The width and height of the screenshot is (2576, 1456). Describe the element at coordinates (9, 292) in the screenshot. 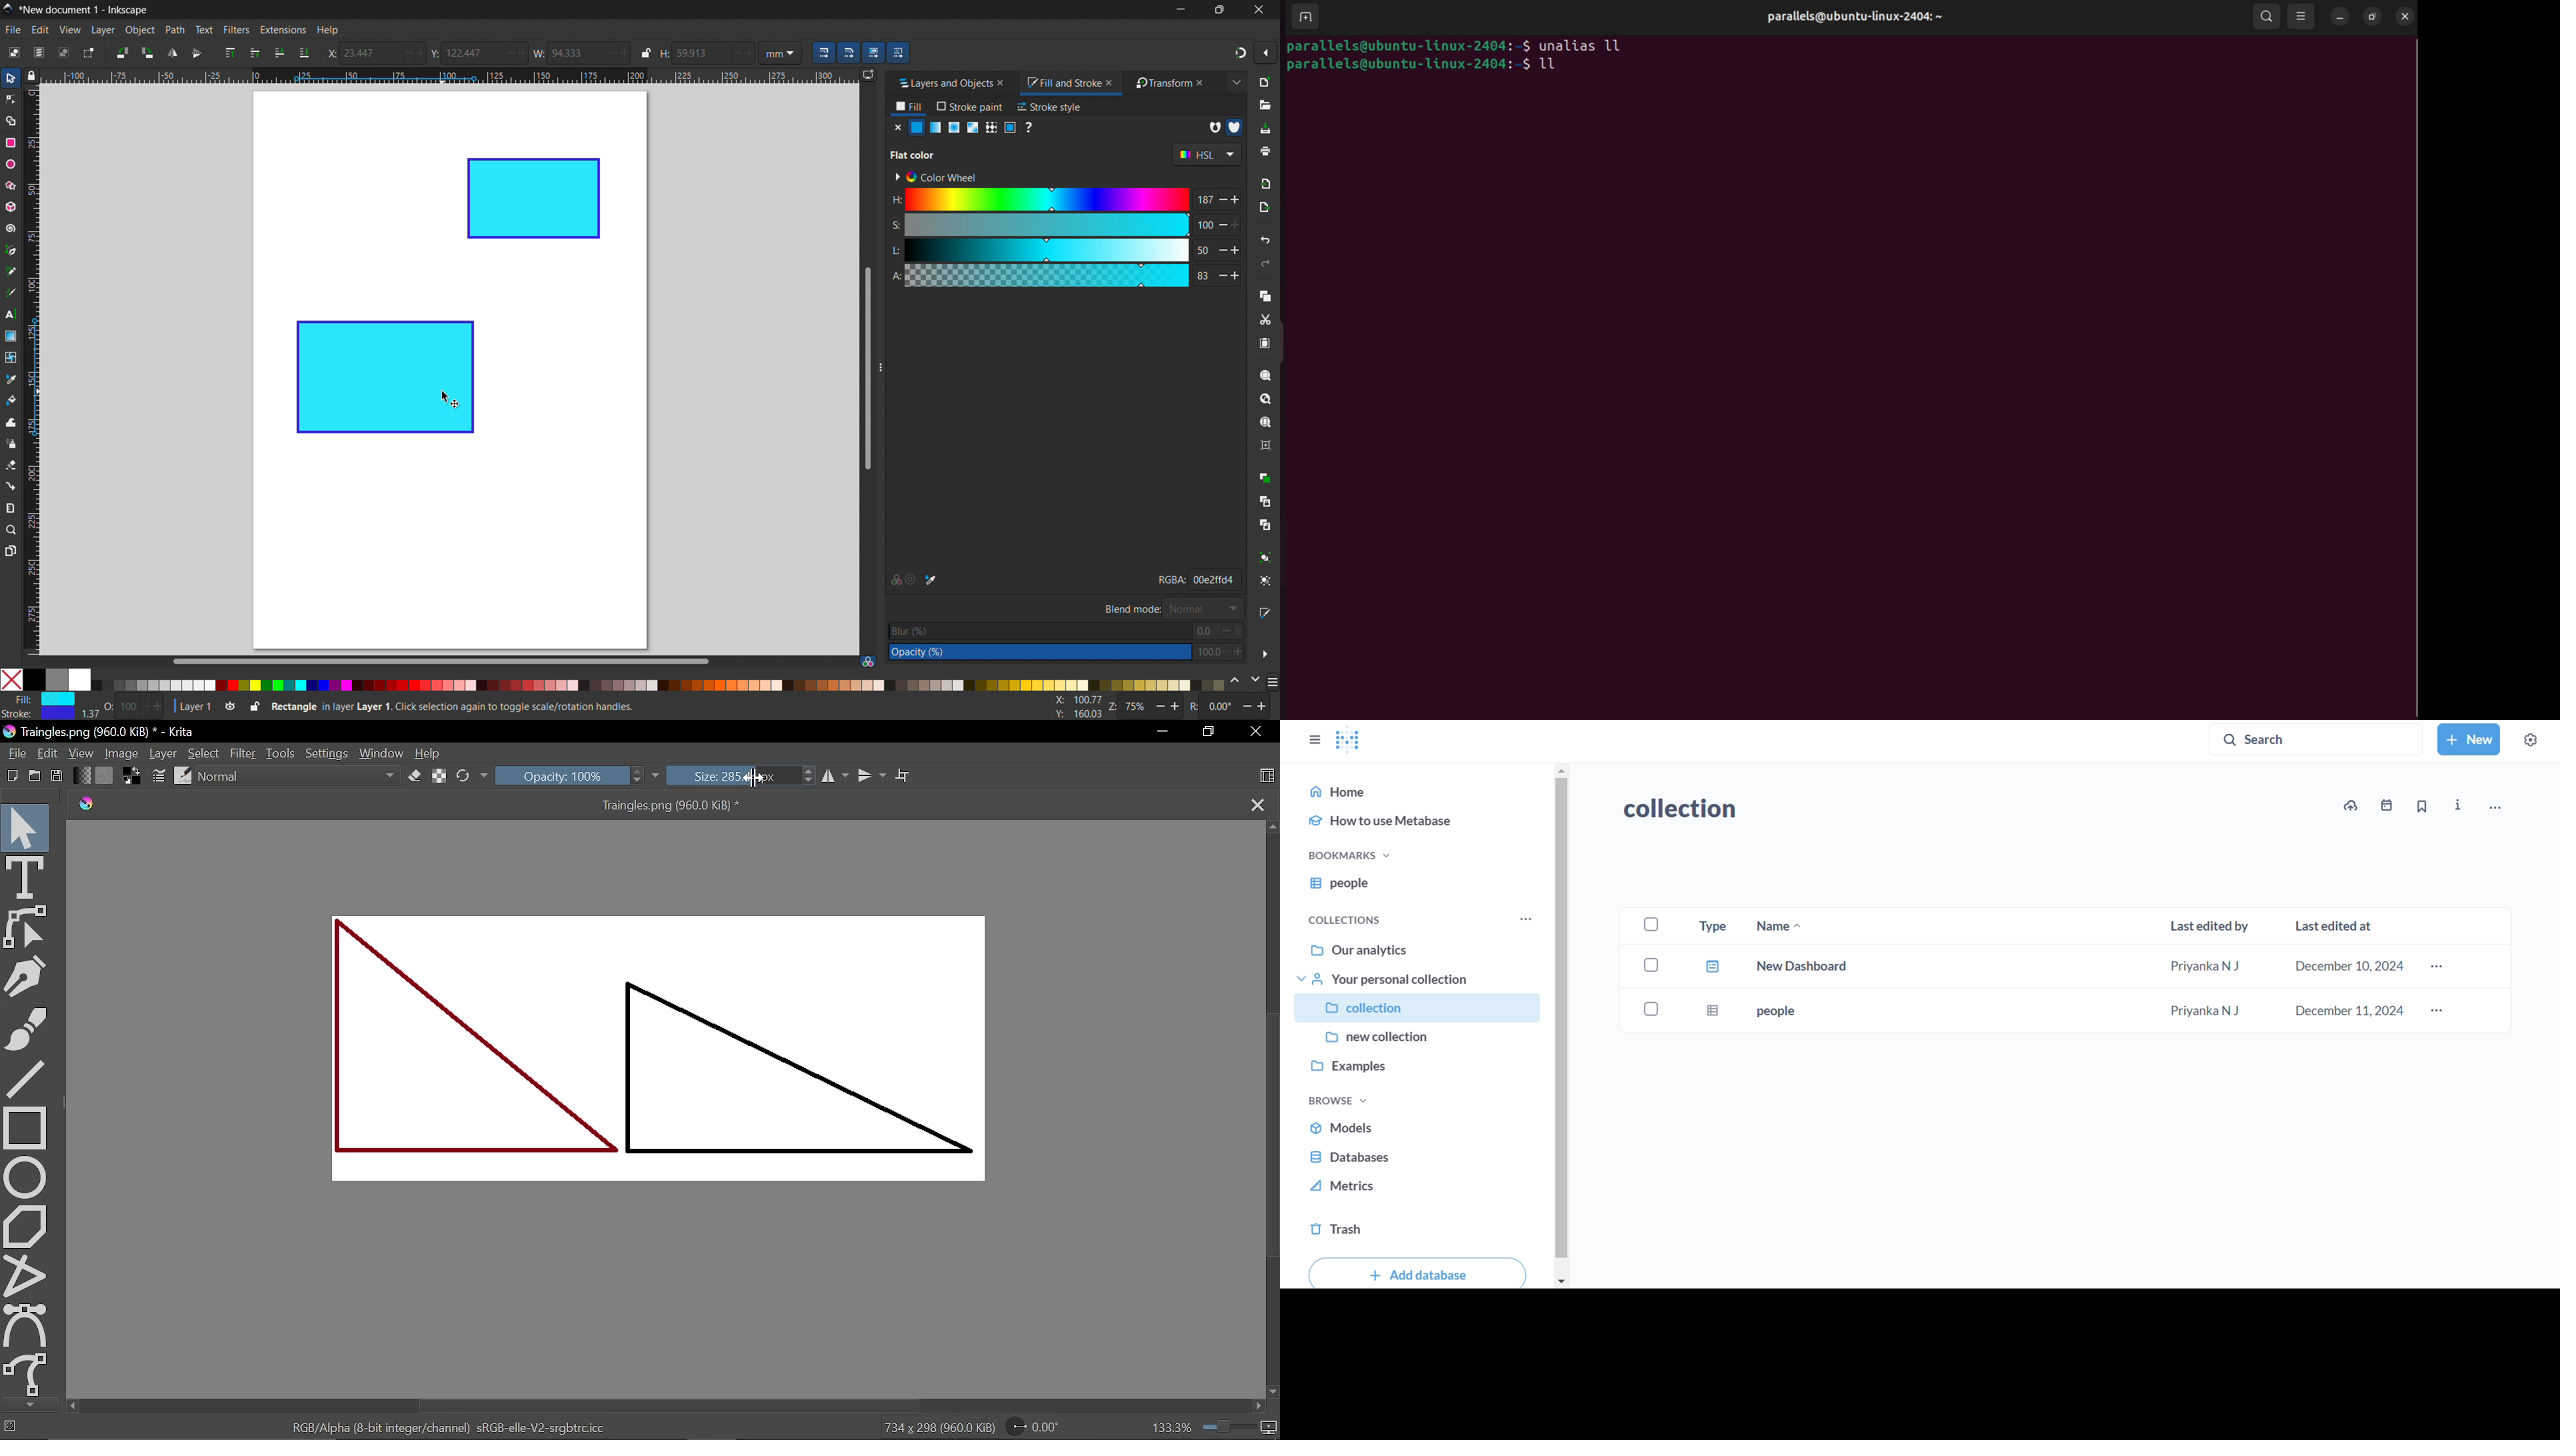

I see `caligraphy tool` at that location.